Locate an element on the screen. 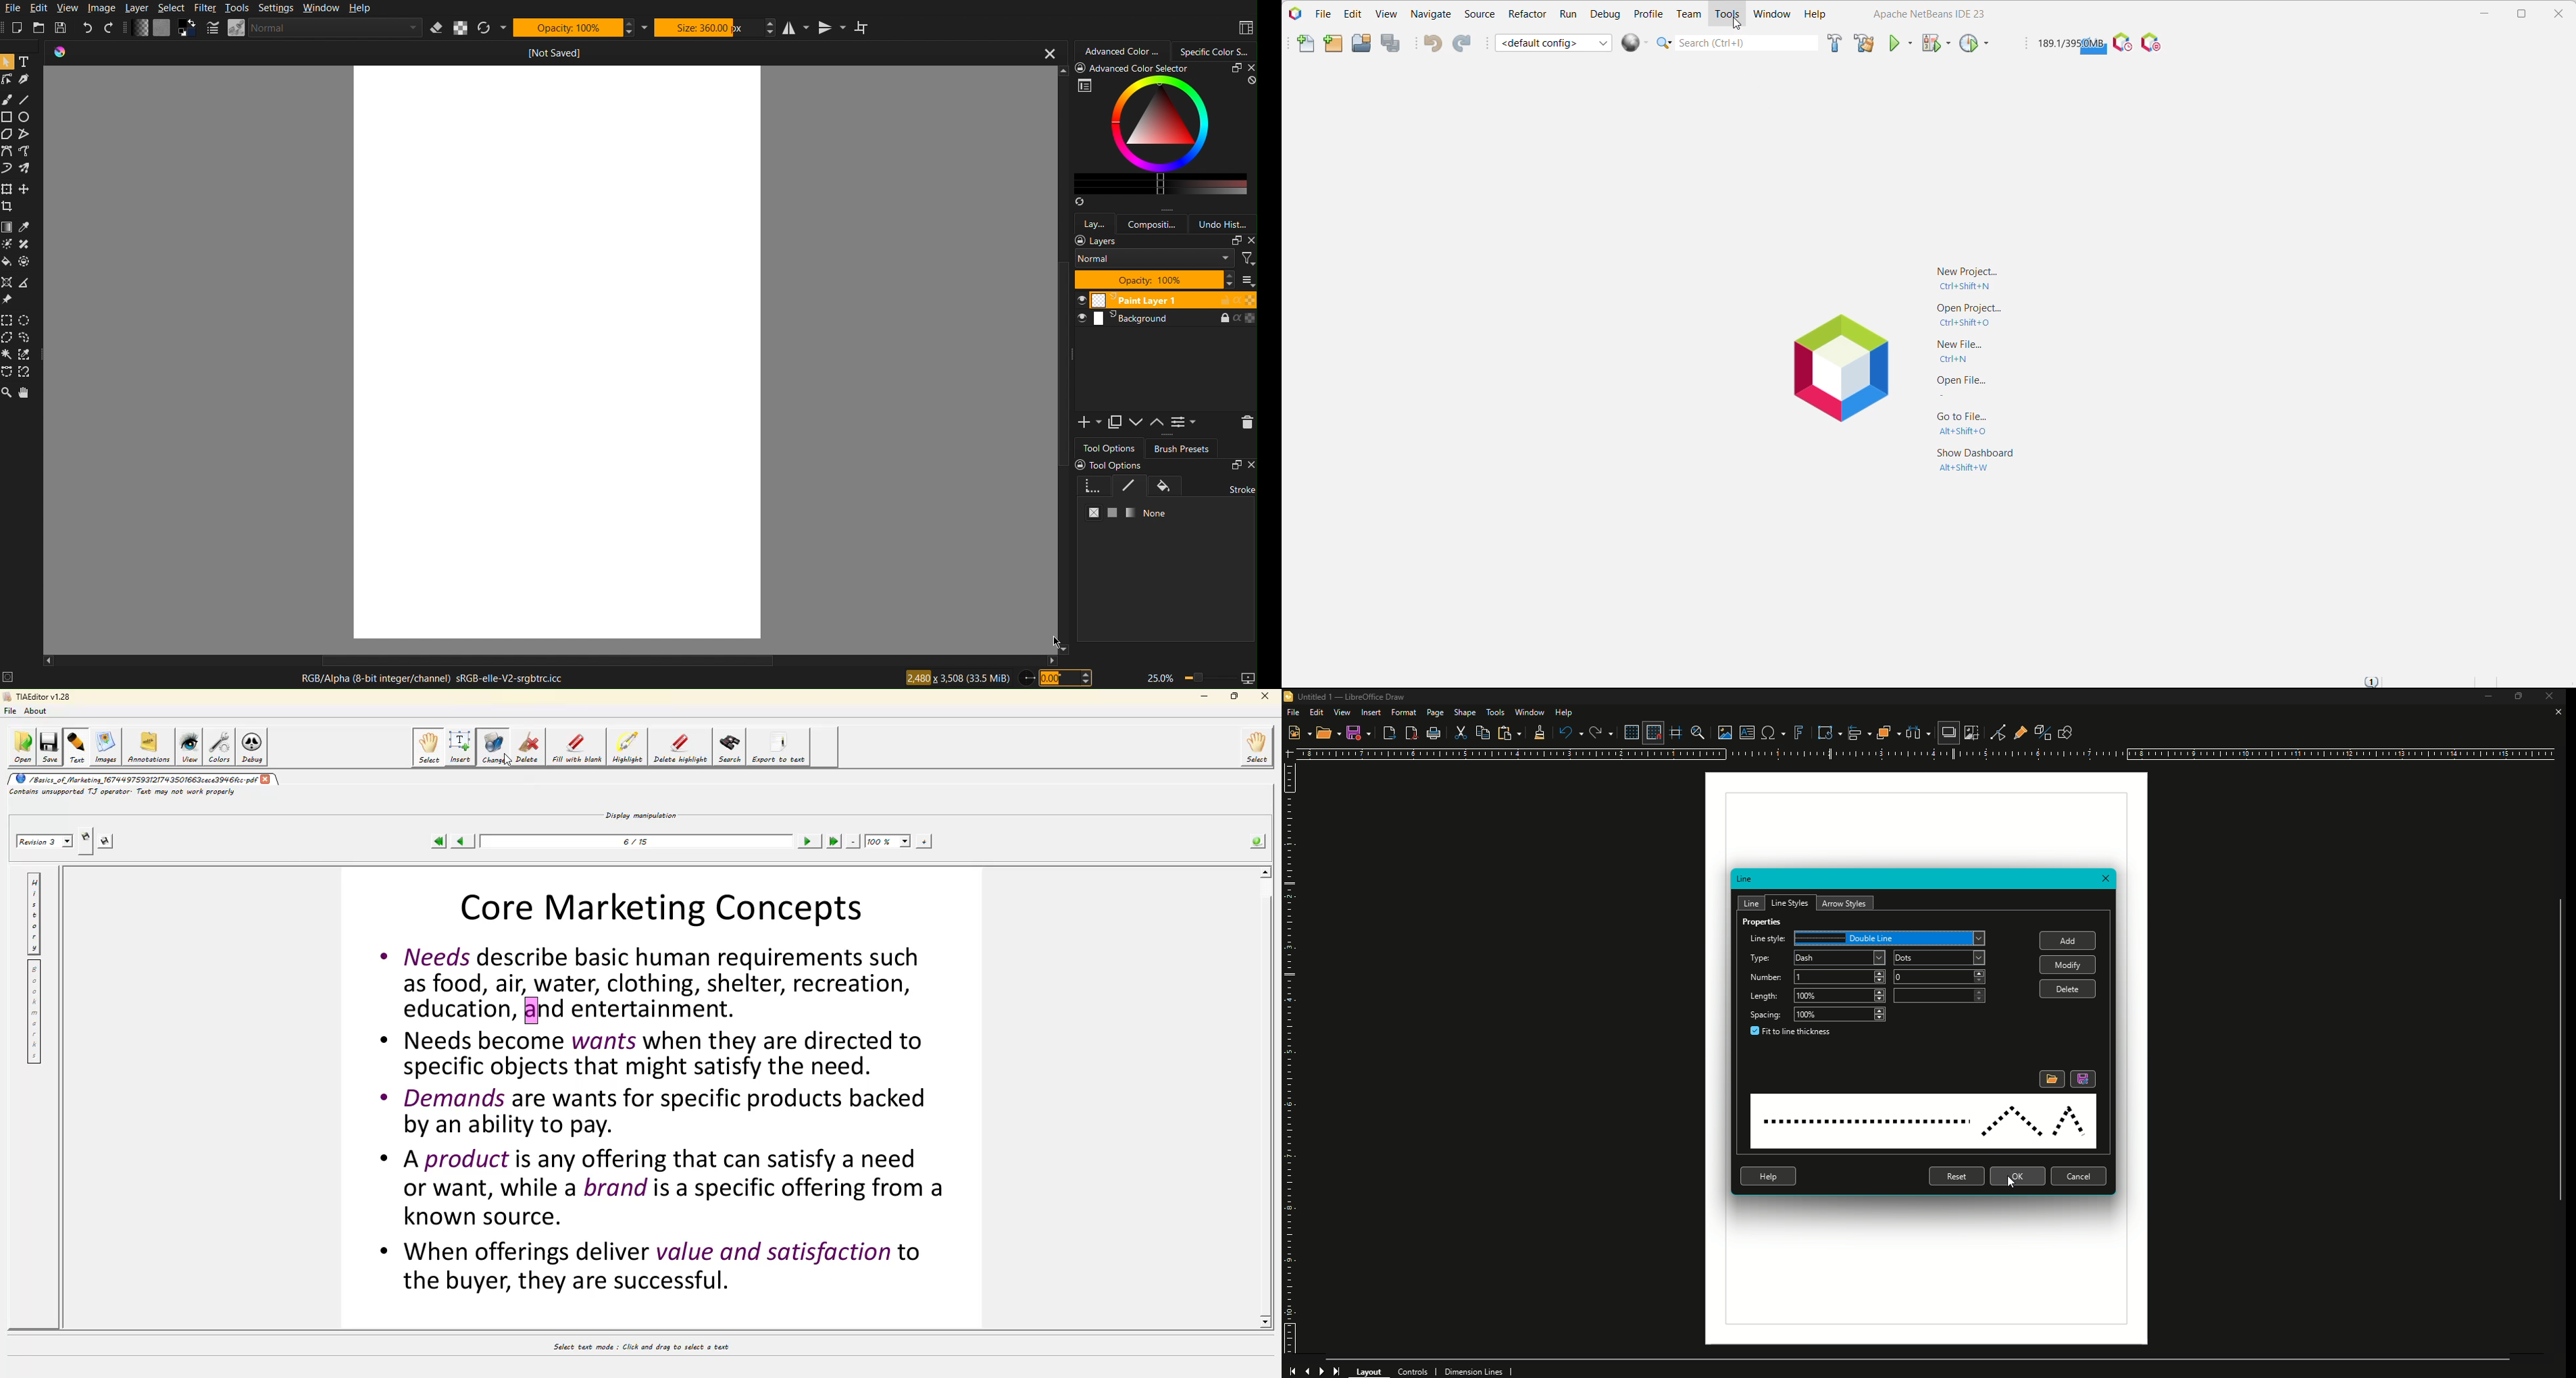  Tools is located at coordinates (1495, 712).